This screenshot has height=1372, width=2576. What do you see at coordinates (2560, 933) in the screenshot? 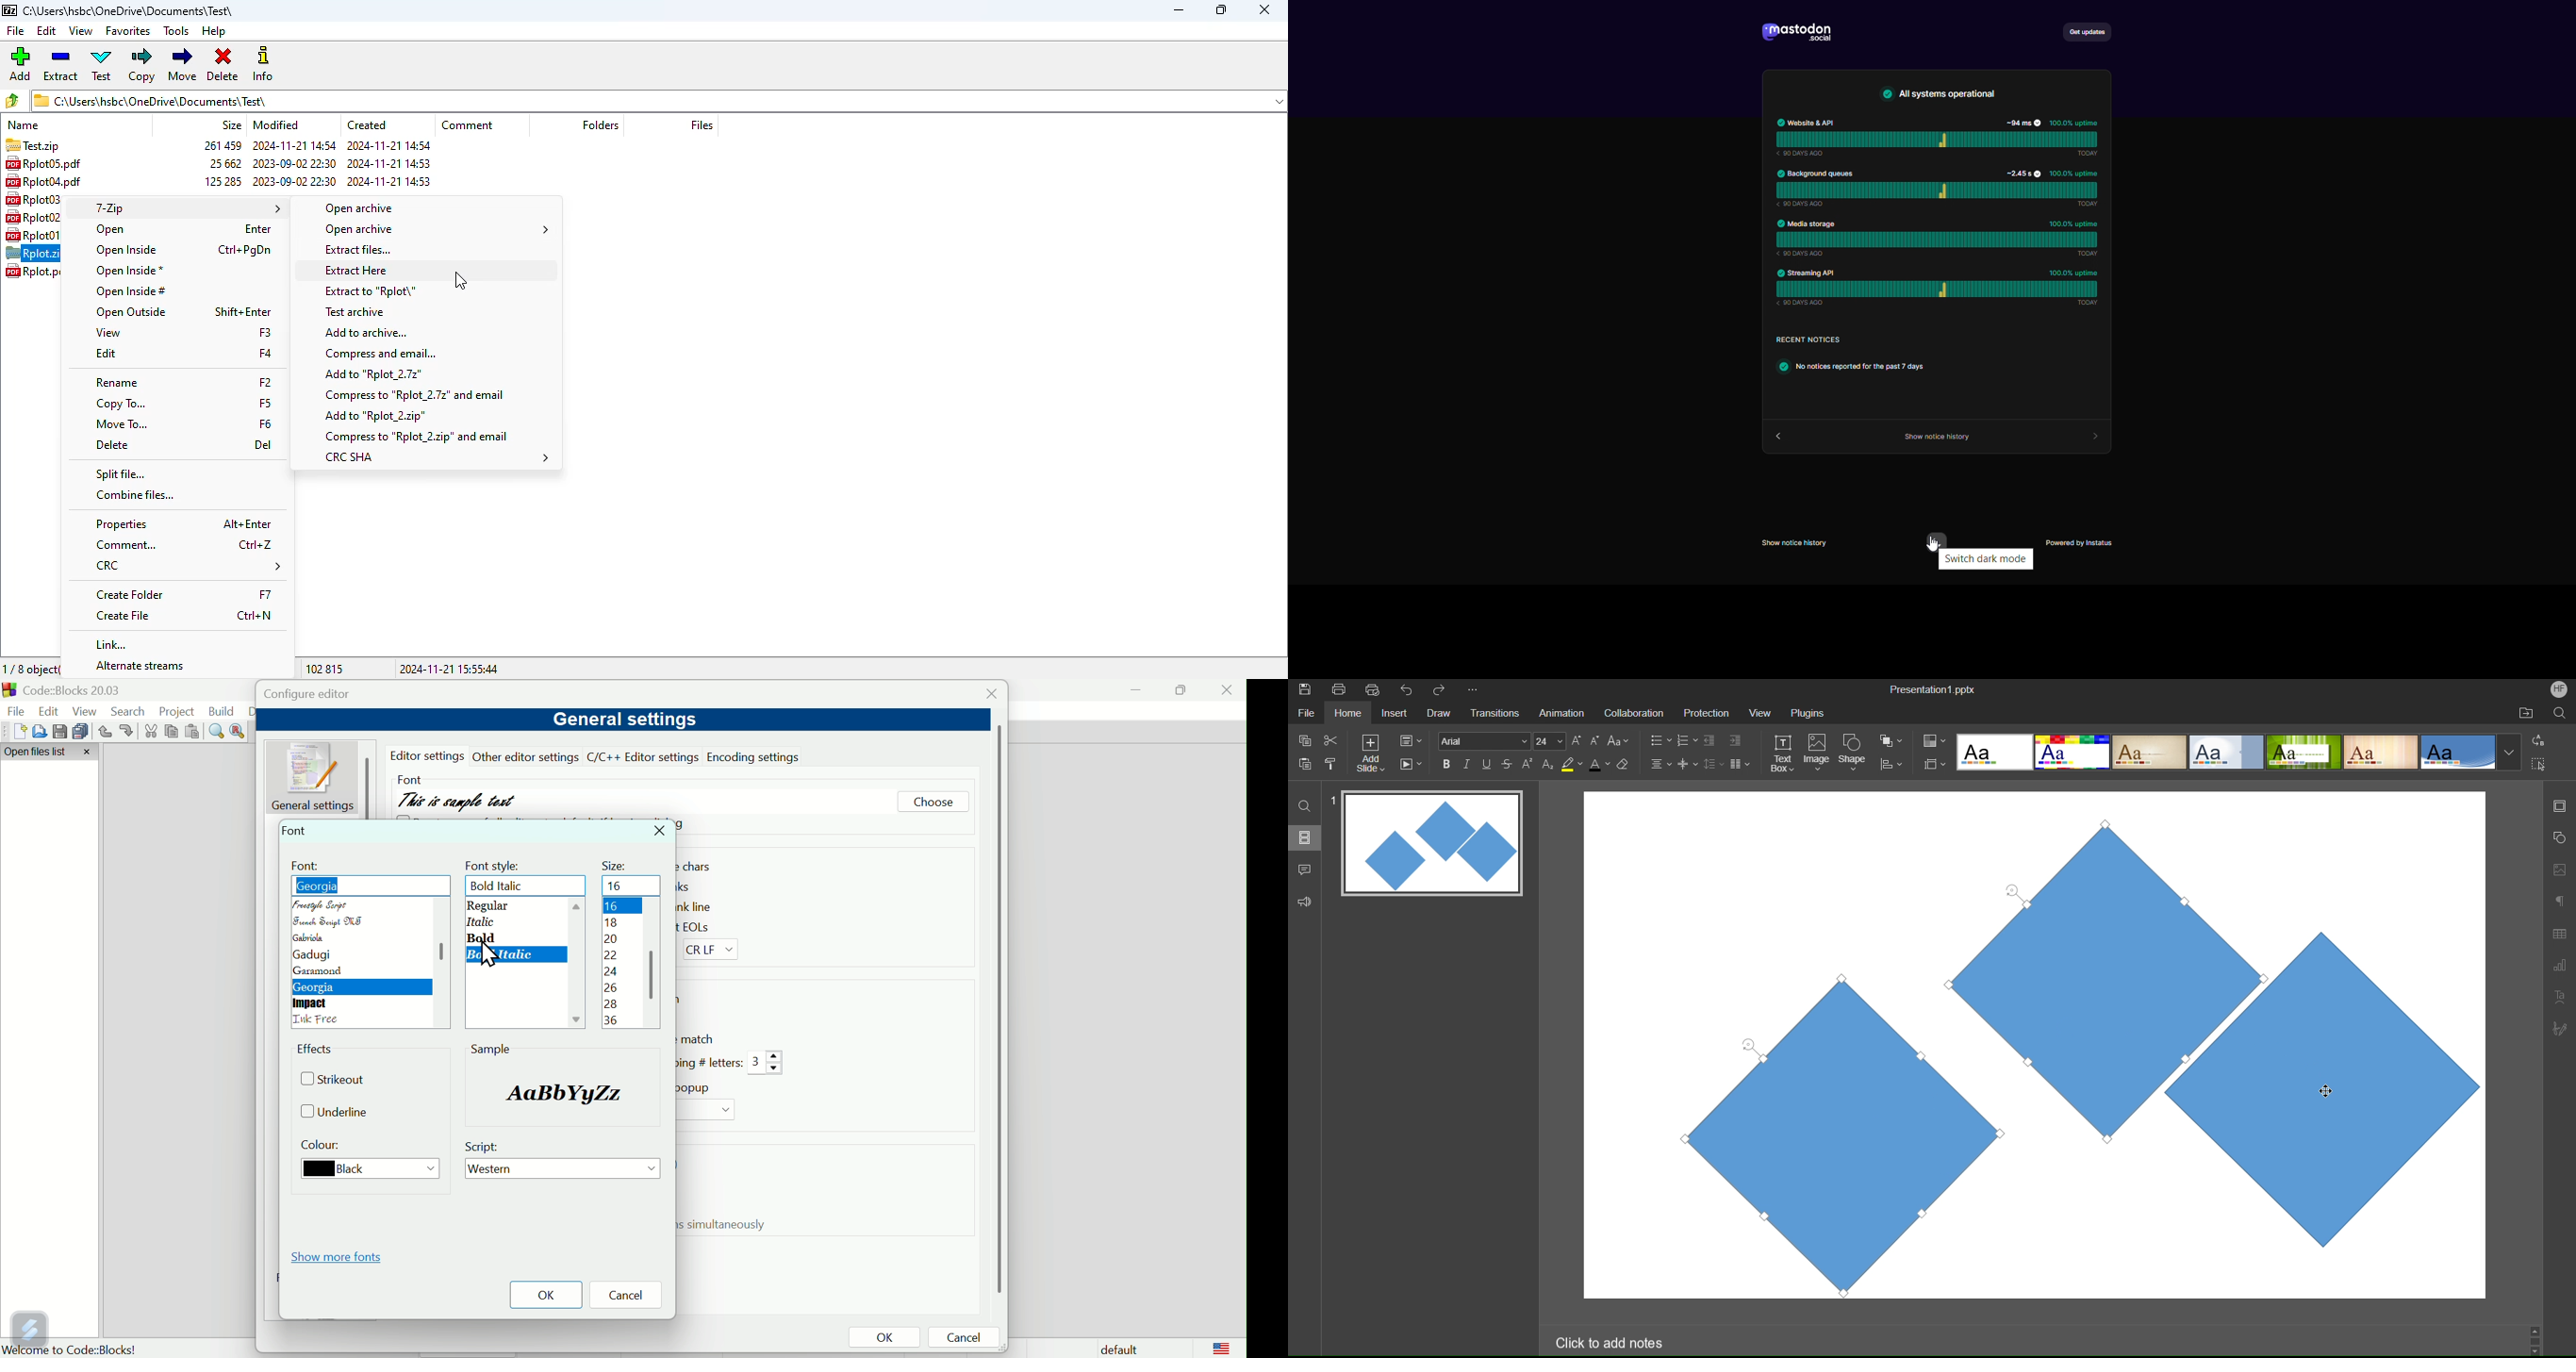
I see `Table` at bounding box center [2560, 933].